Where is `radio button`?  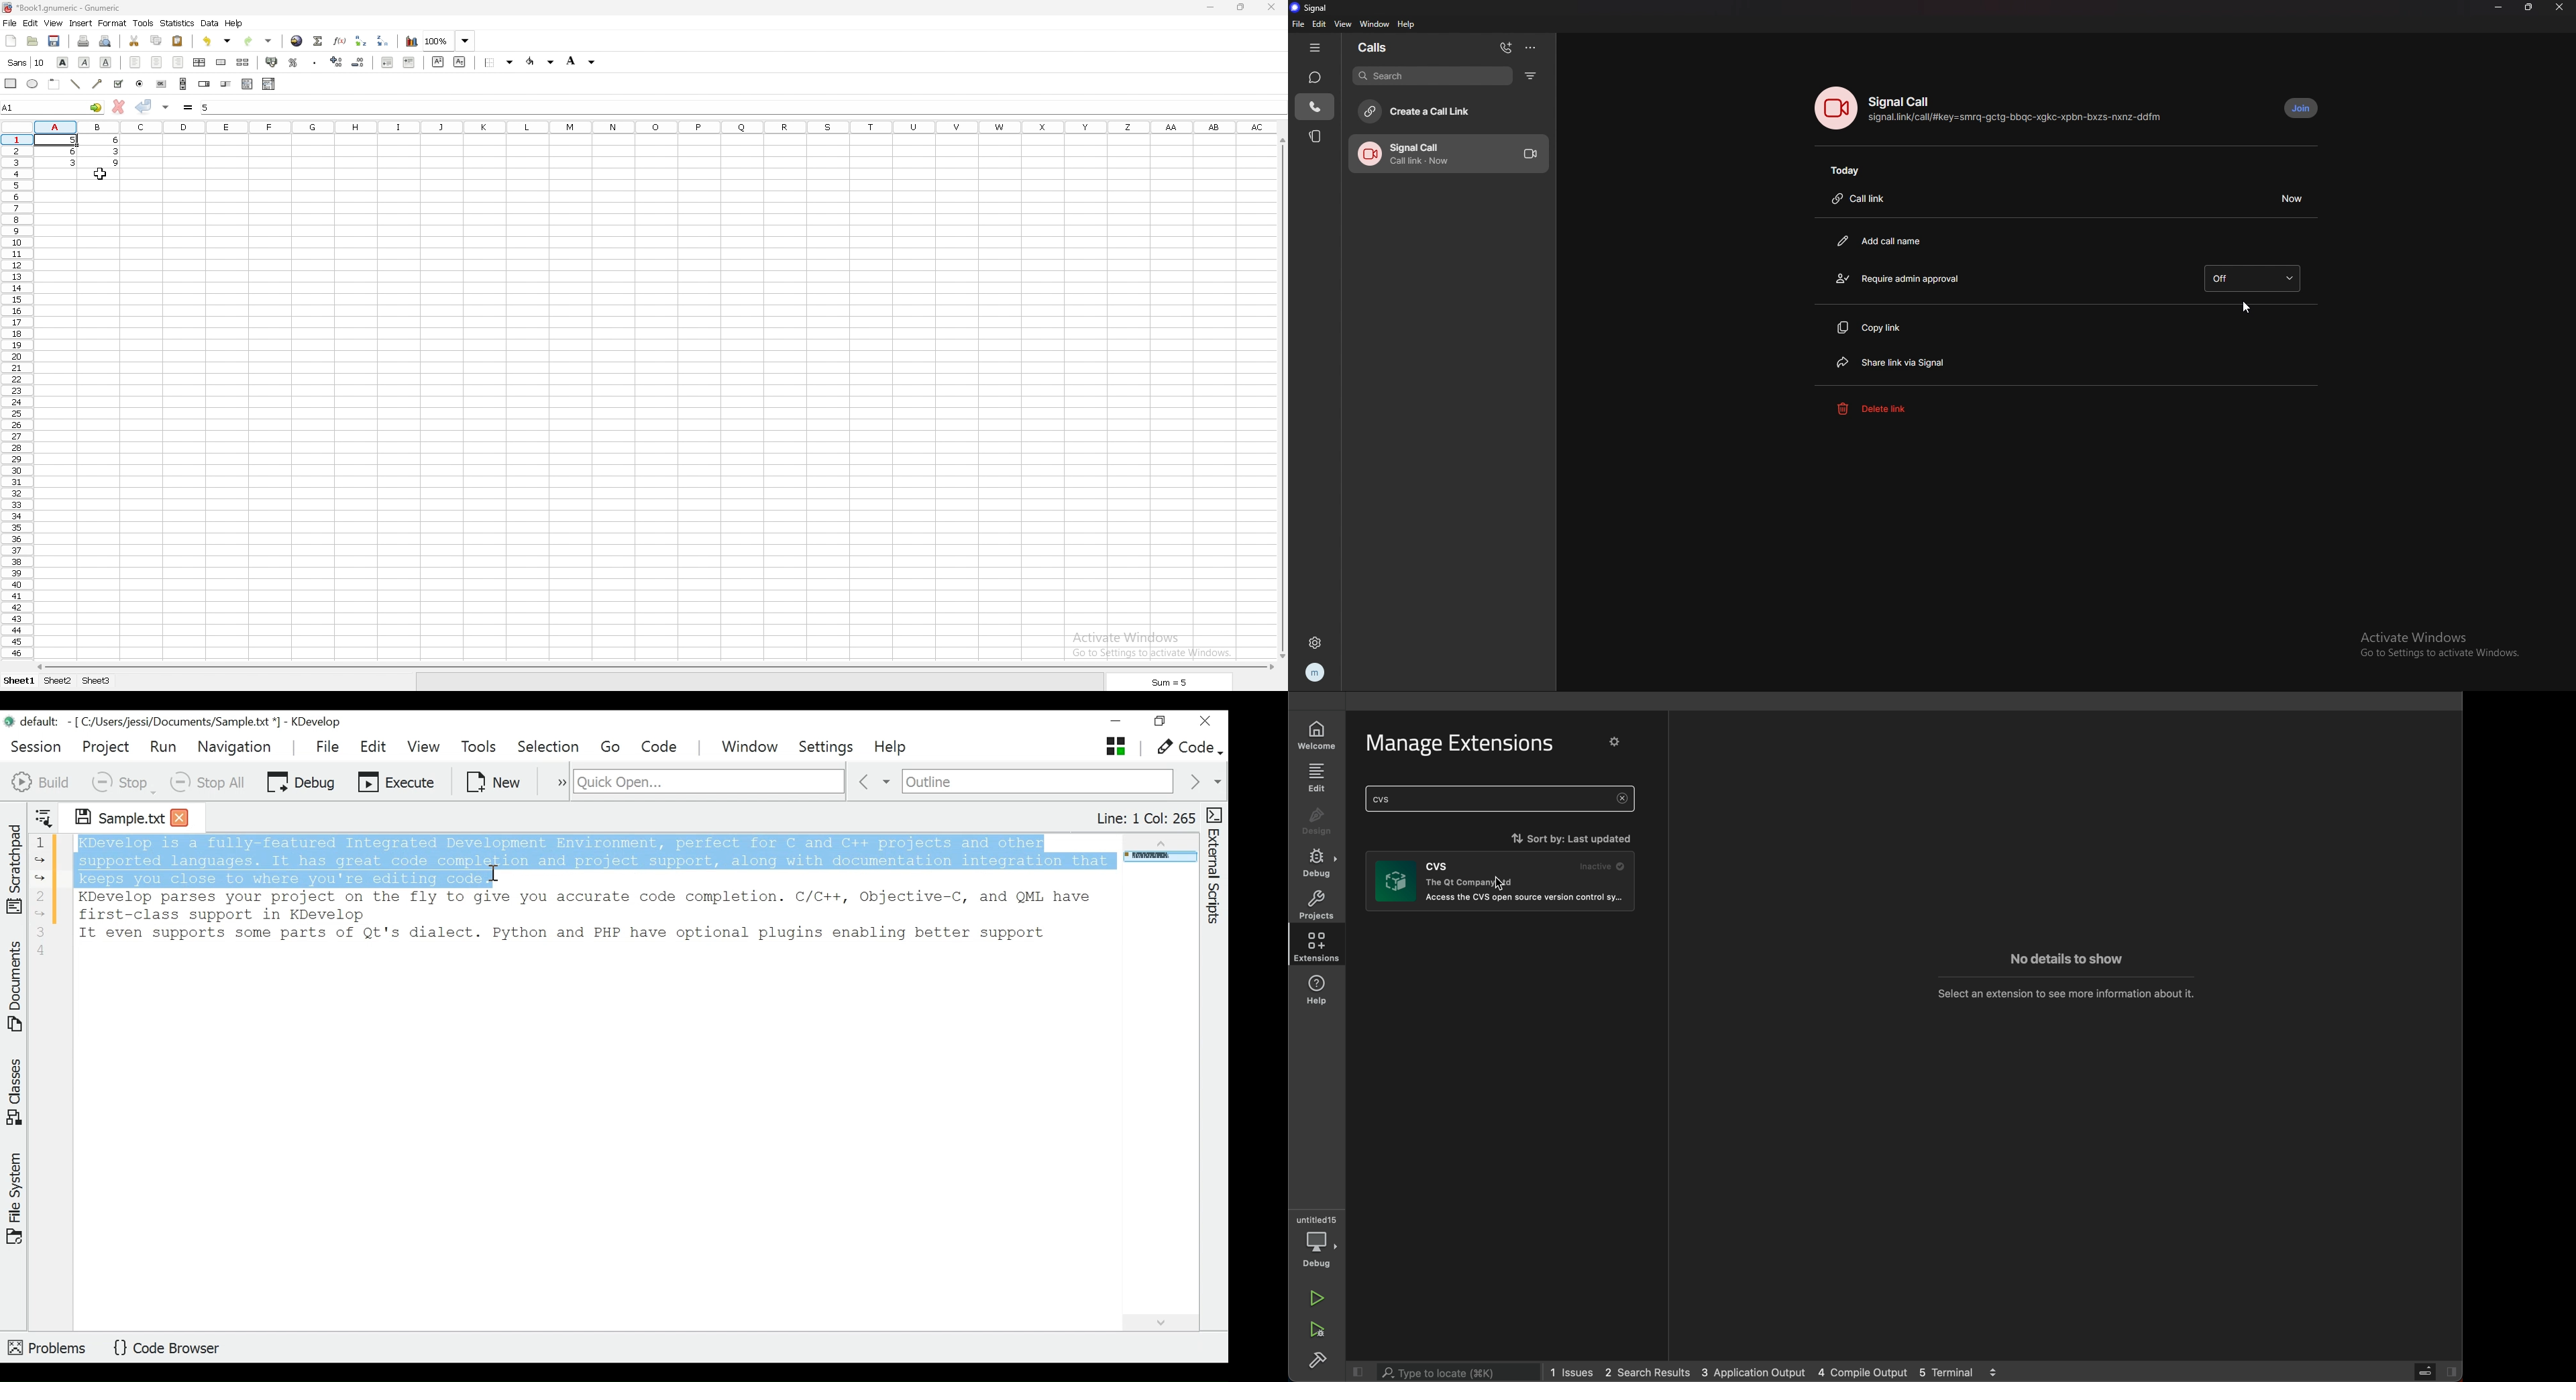 radio button is located at coordinates (140, 84).